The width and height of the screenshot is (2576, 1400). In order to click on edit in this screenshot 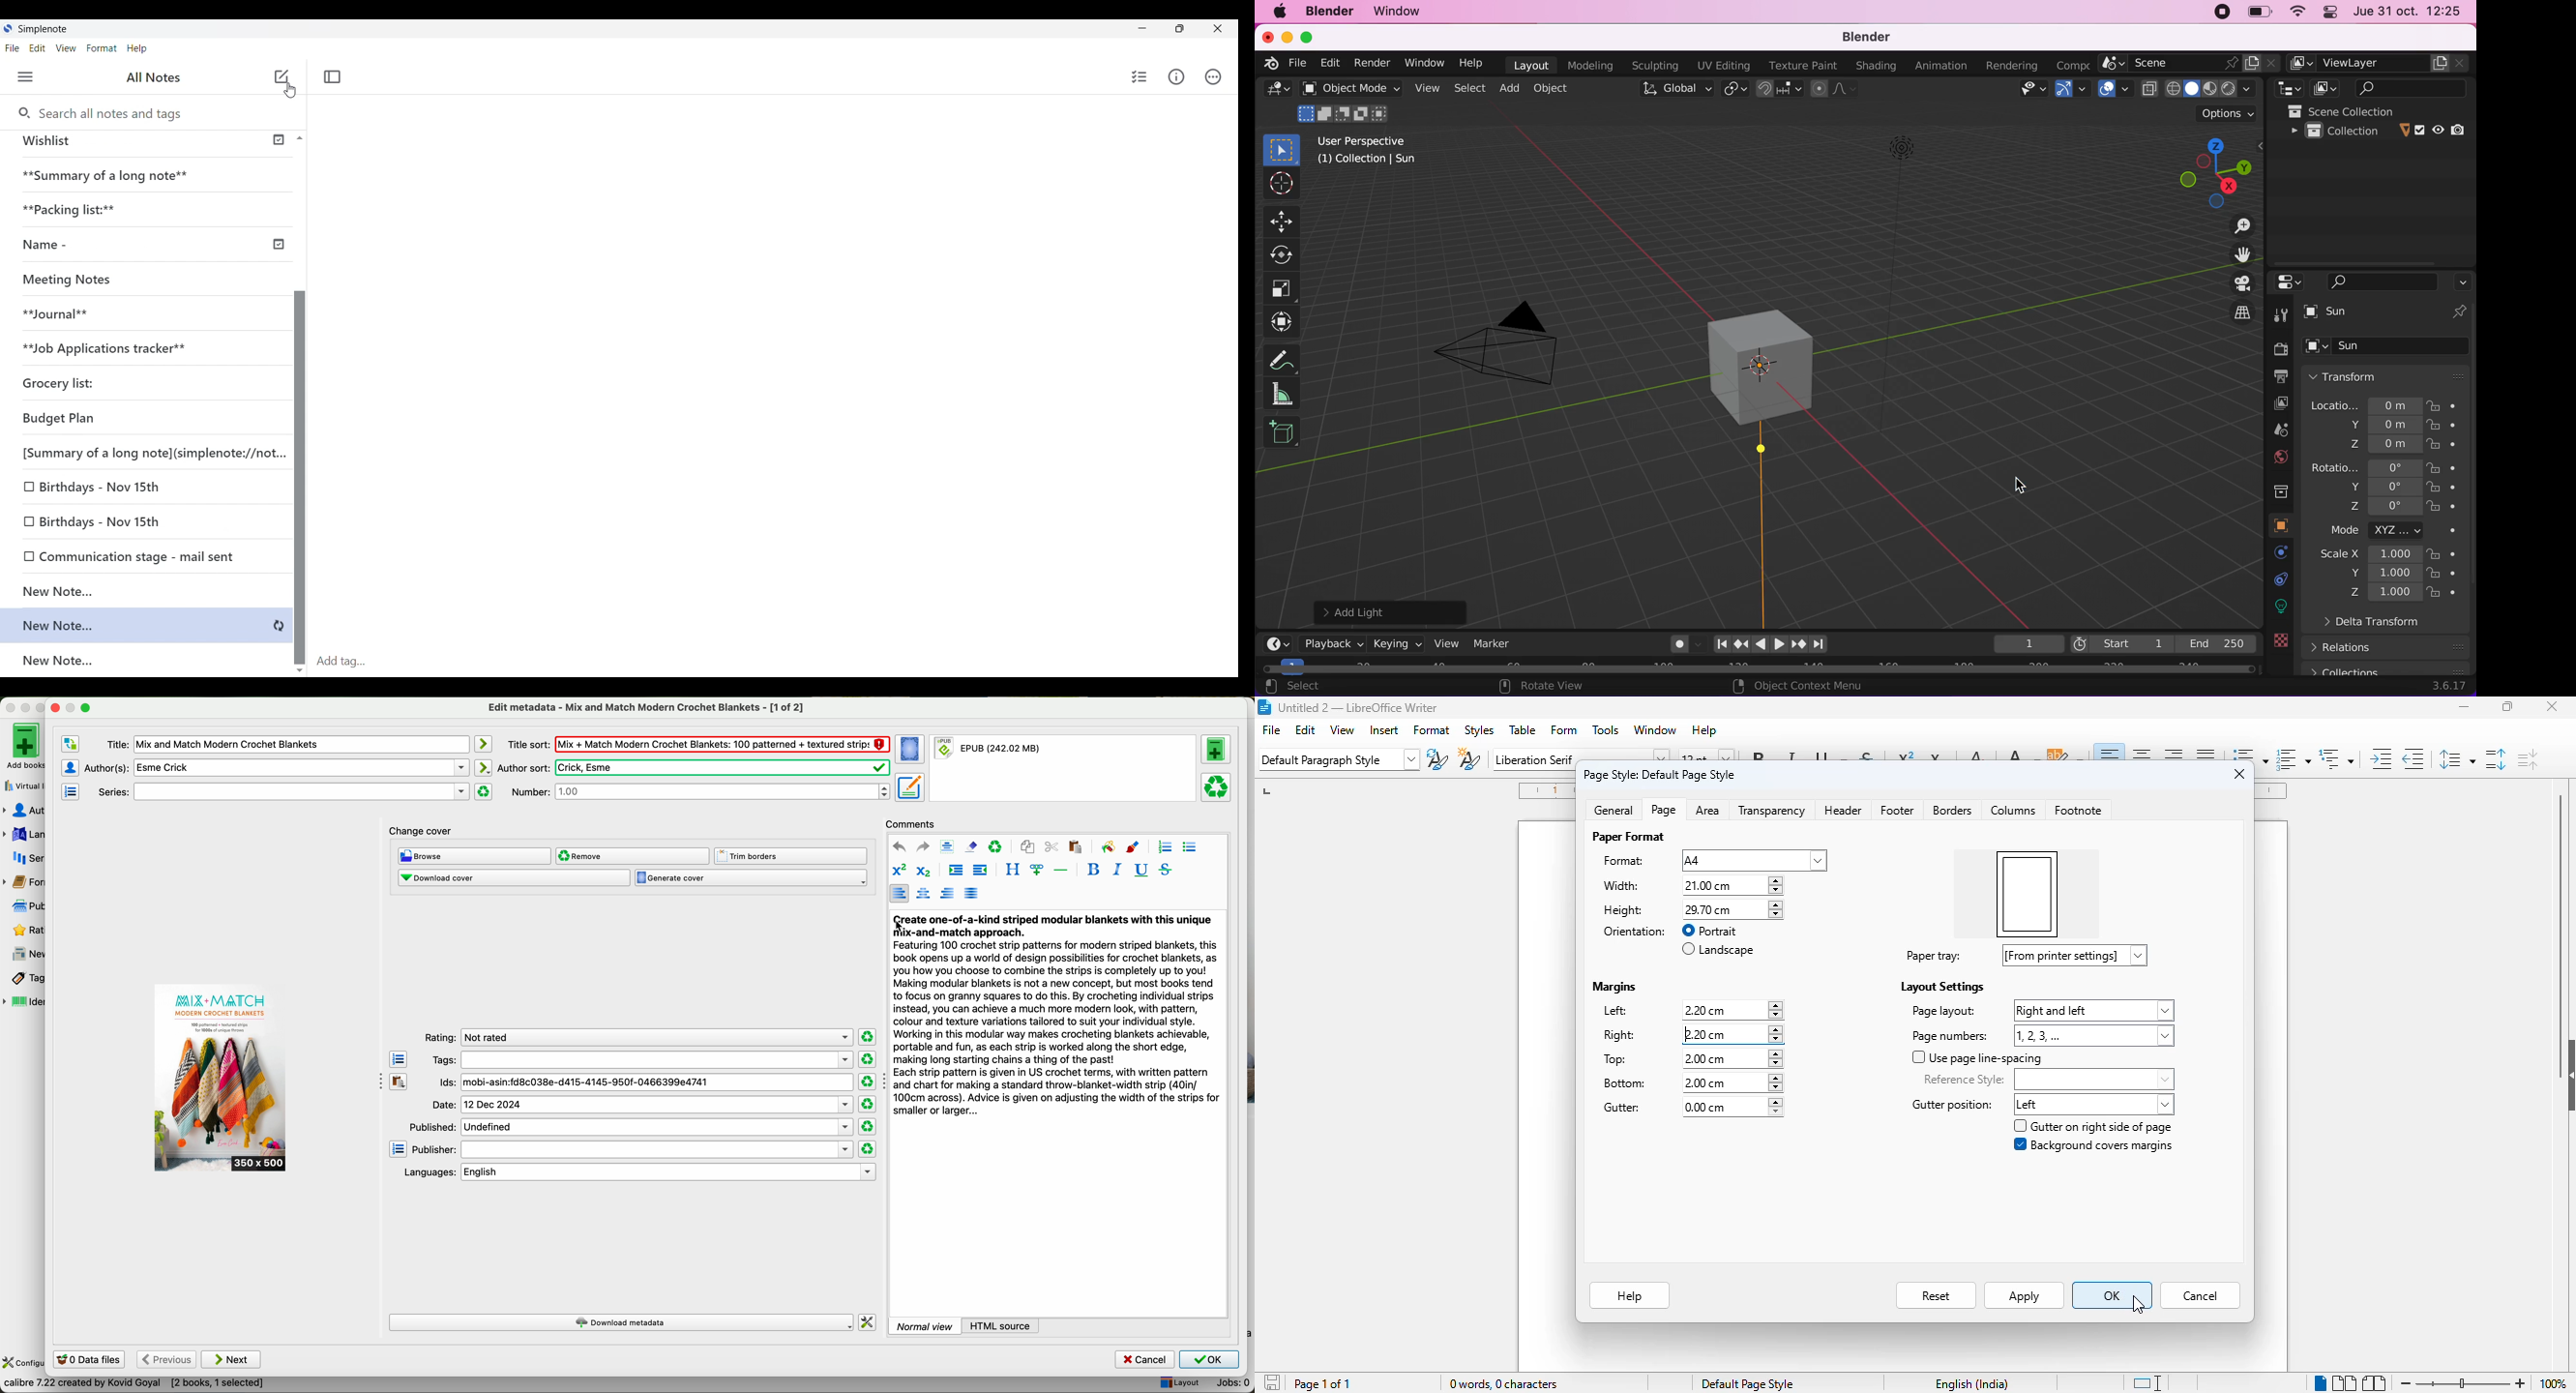, I will do `click(1333, 63)`.